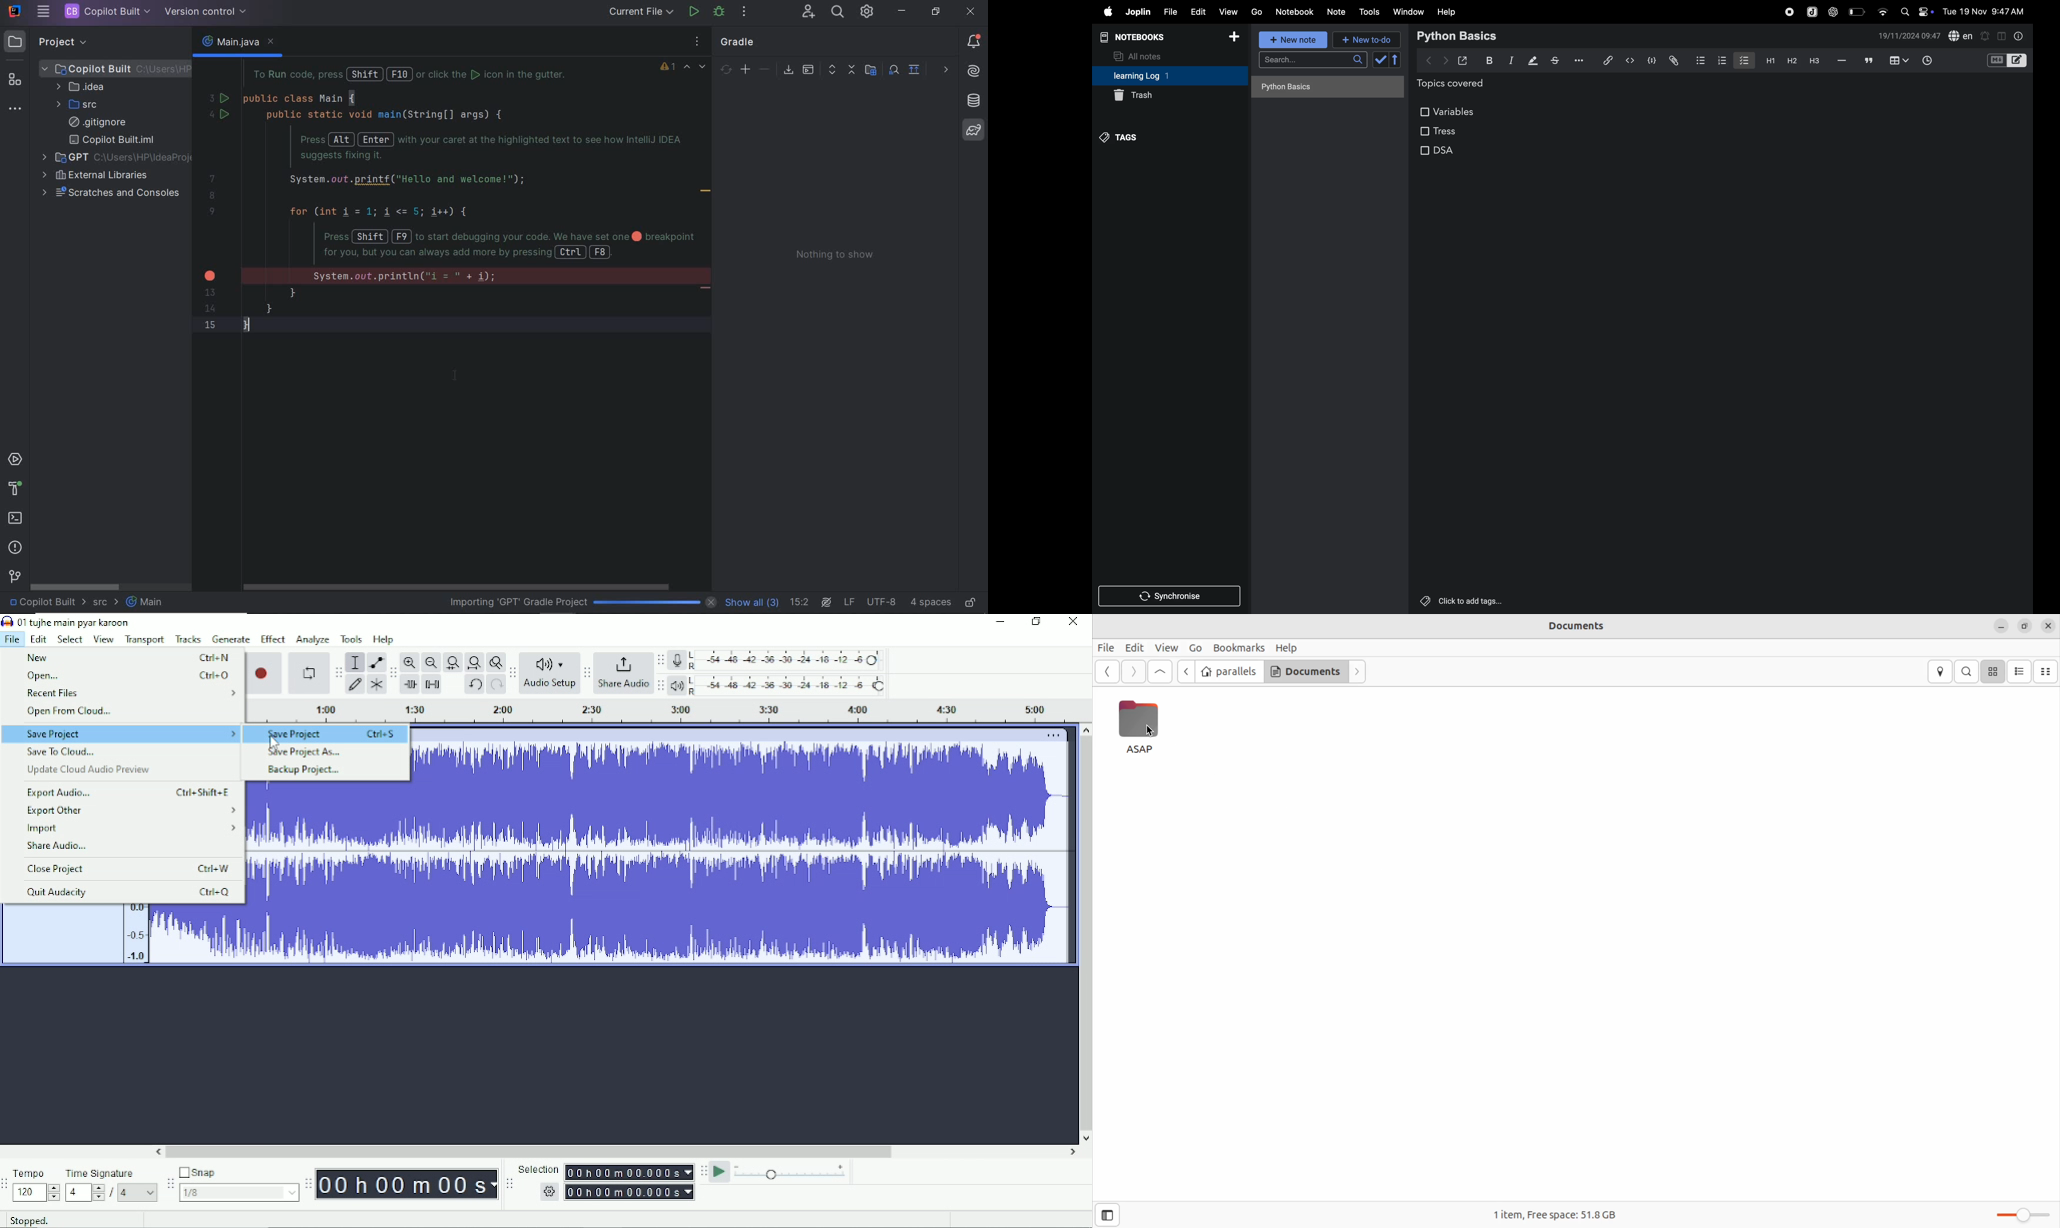  Describe the element at coordinates (835, 255) in the screenshot. I see `Nothing to show` at that location.